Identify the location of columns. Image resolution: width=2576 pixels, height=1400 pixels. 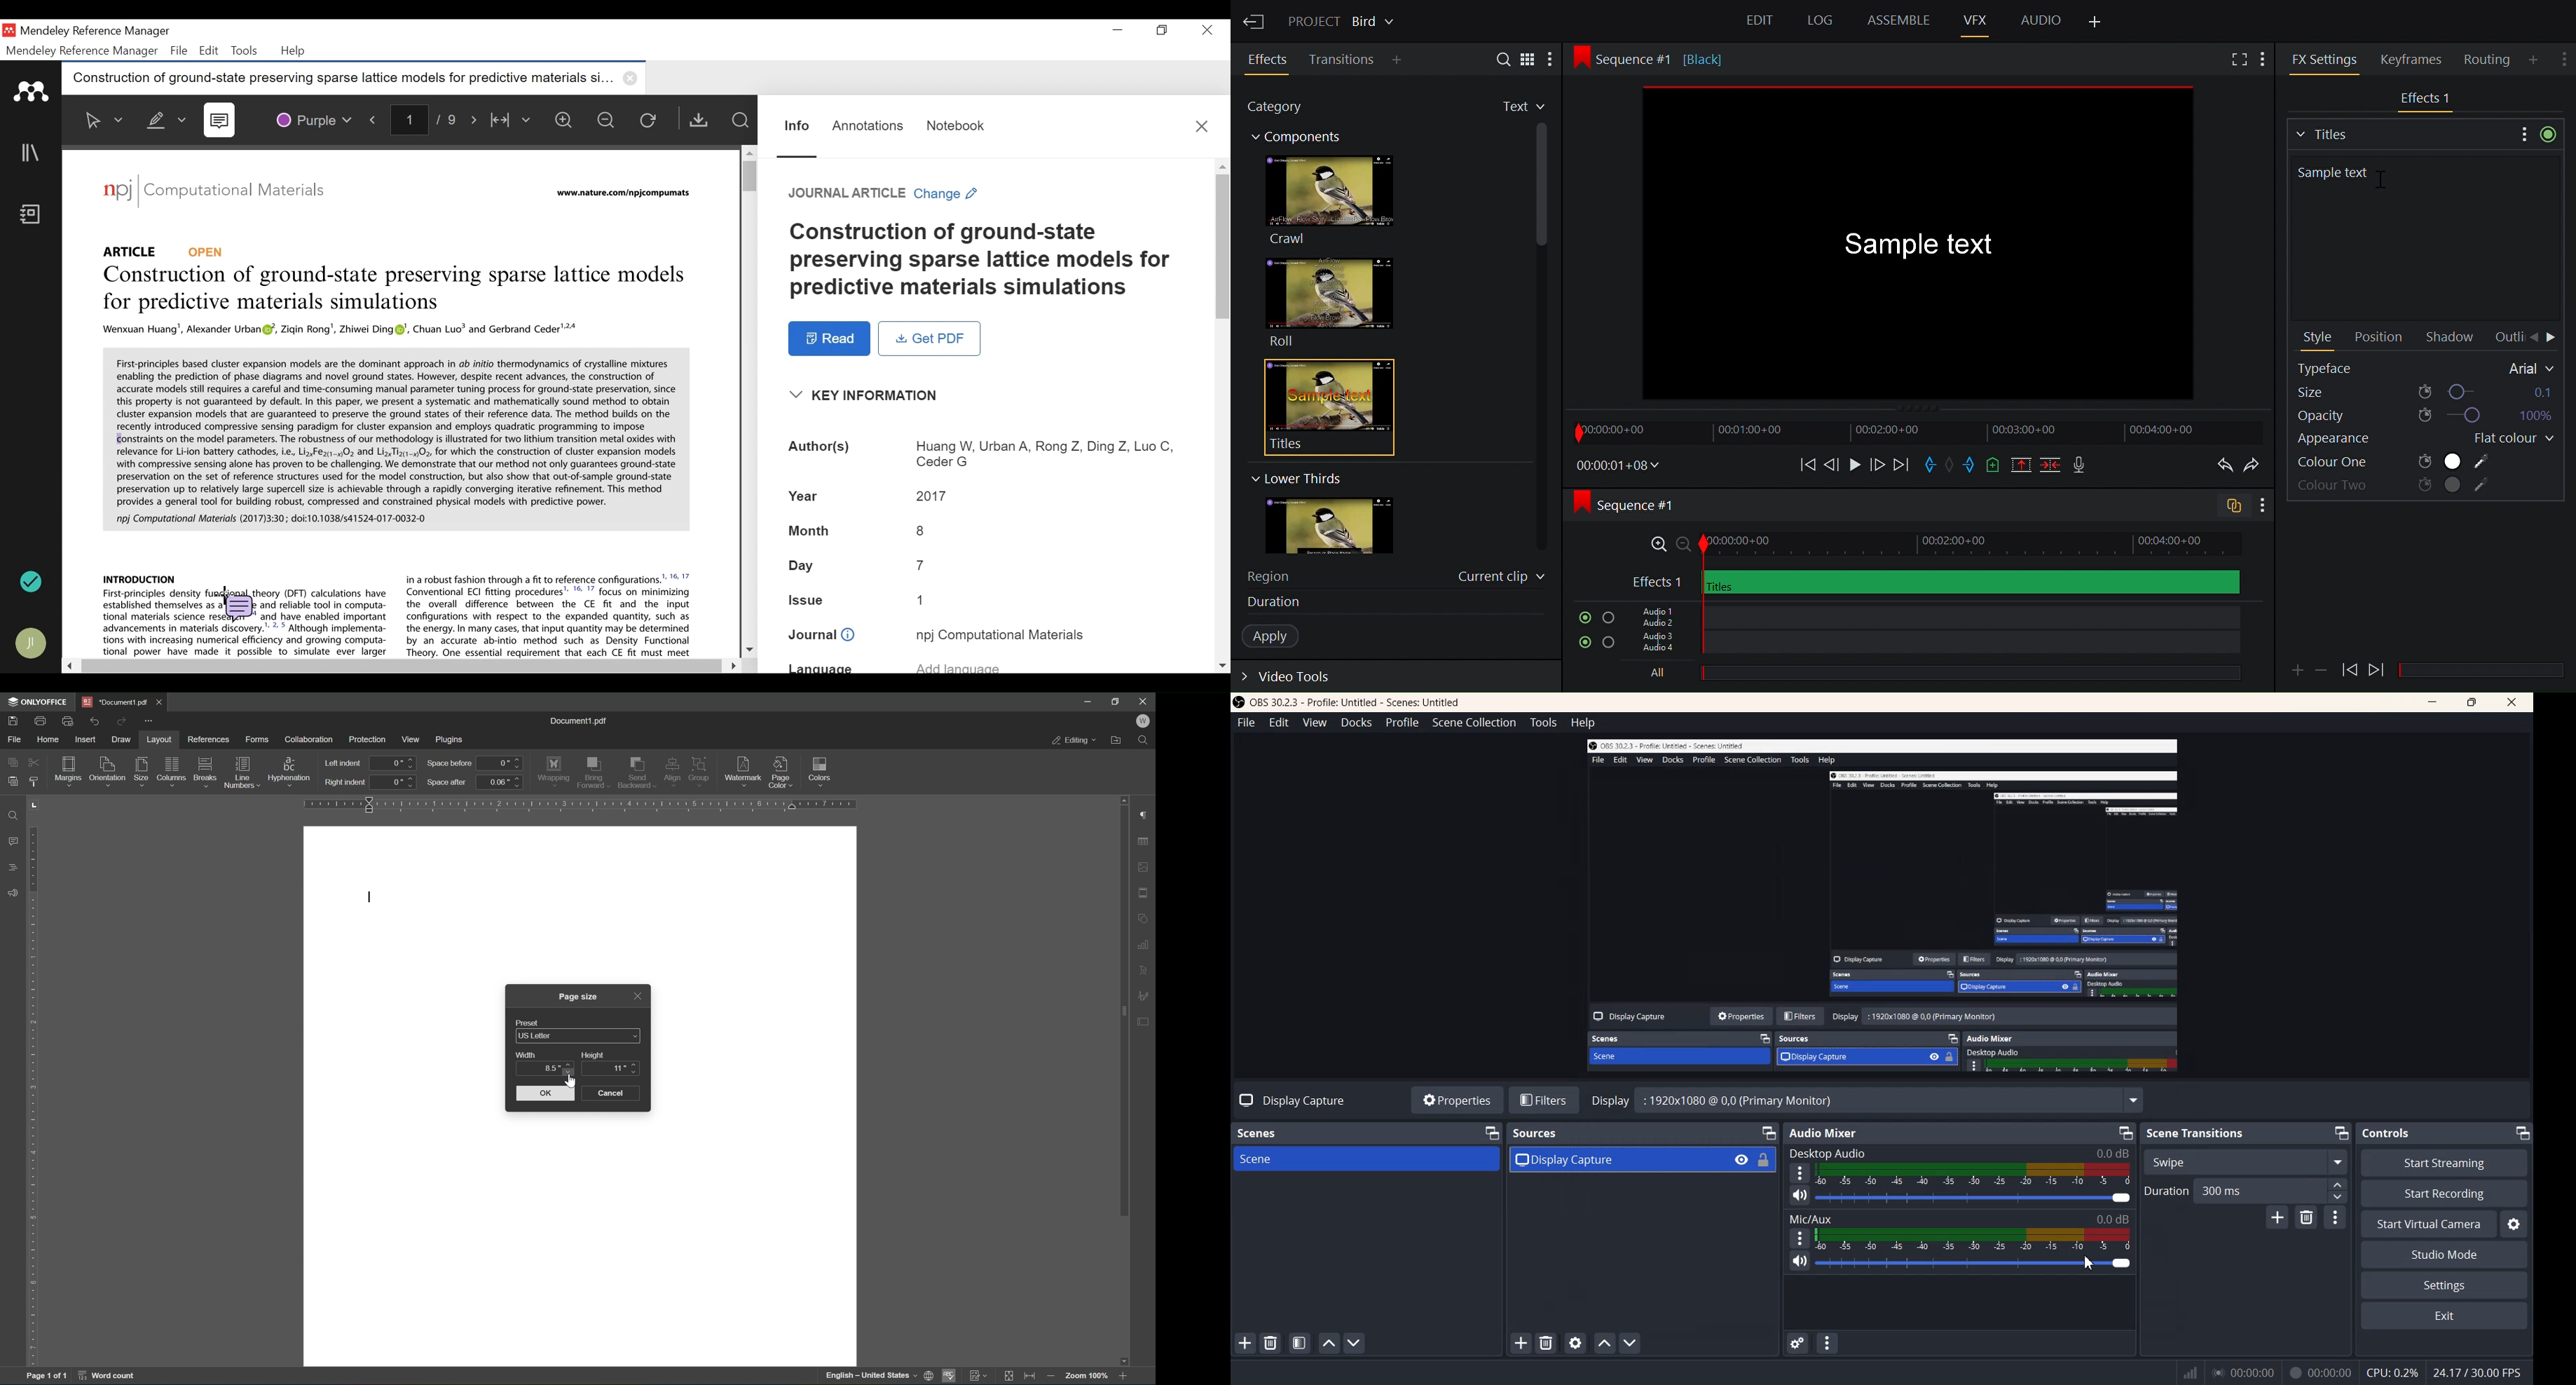
(171, 767).